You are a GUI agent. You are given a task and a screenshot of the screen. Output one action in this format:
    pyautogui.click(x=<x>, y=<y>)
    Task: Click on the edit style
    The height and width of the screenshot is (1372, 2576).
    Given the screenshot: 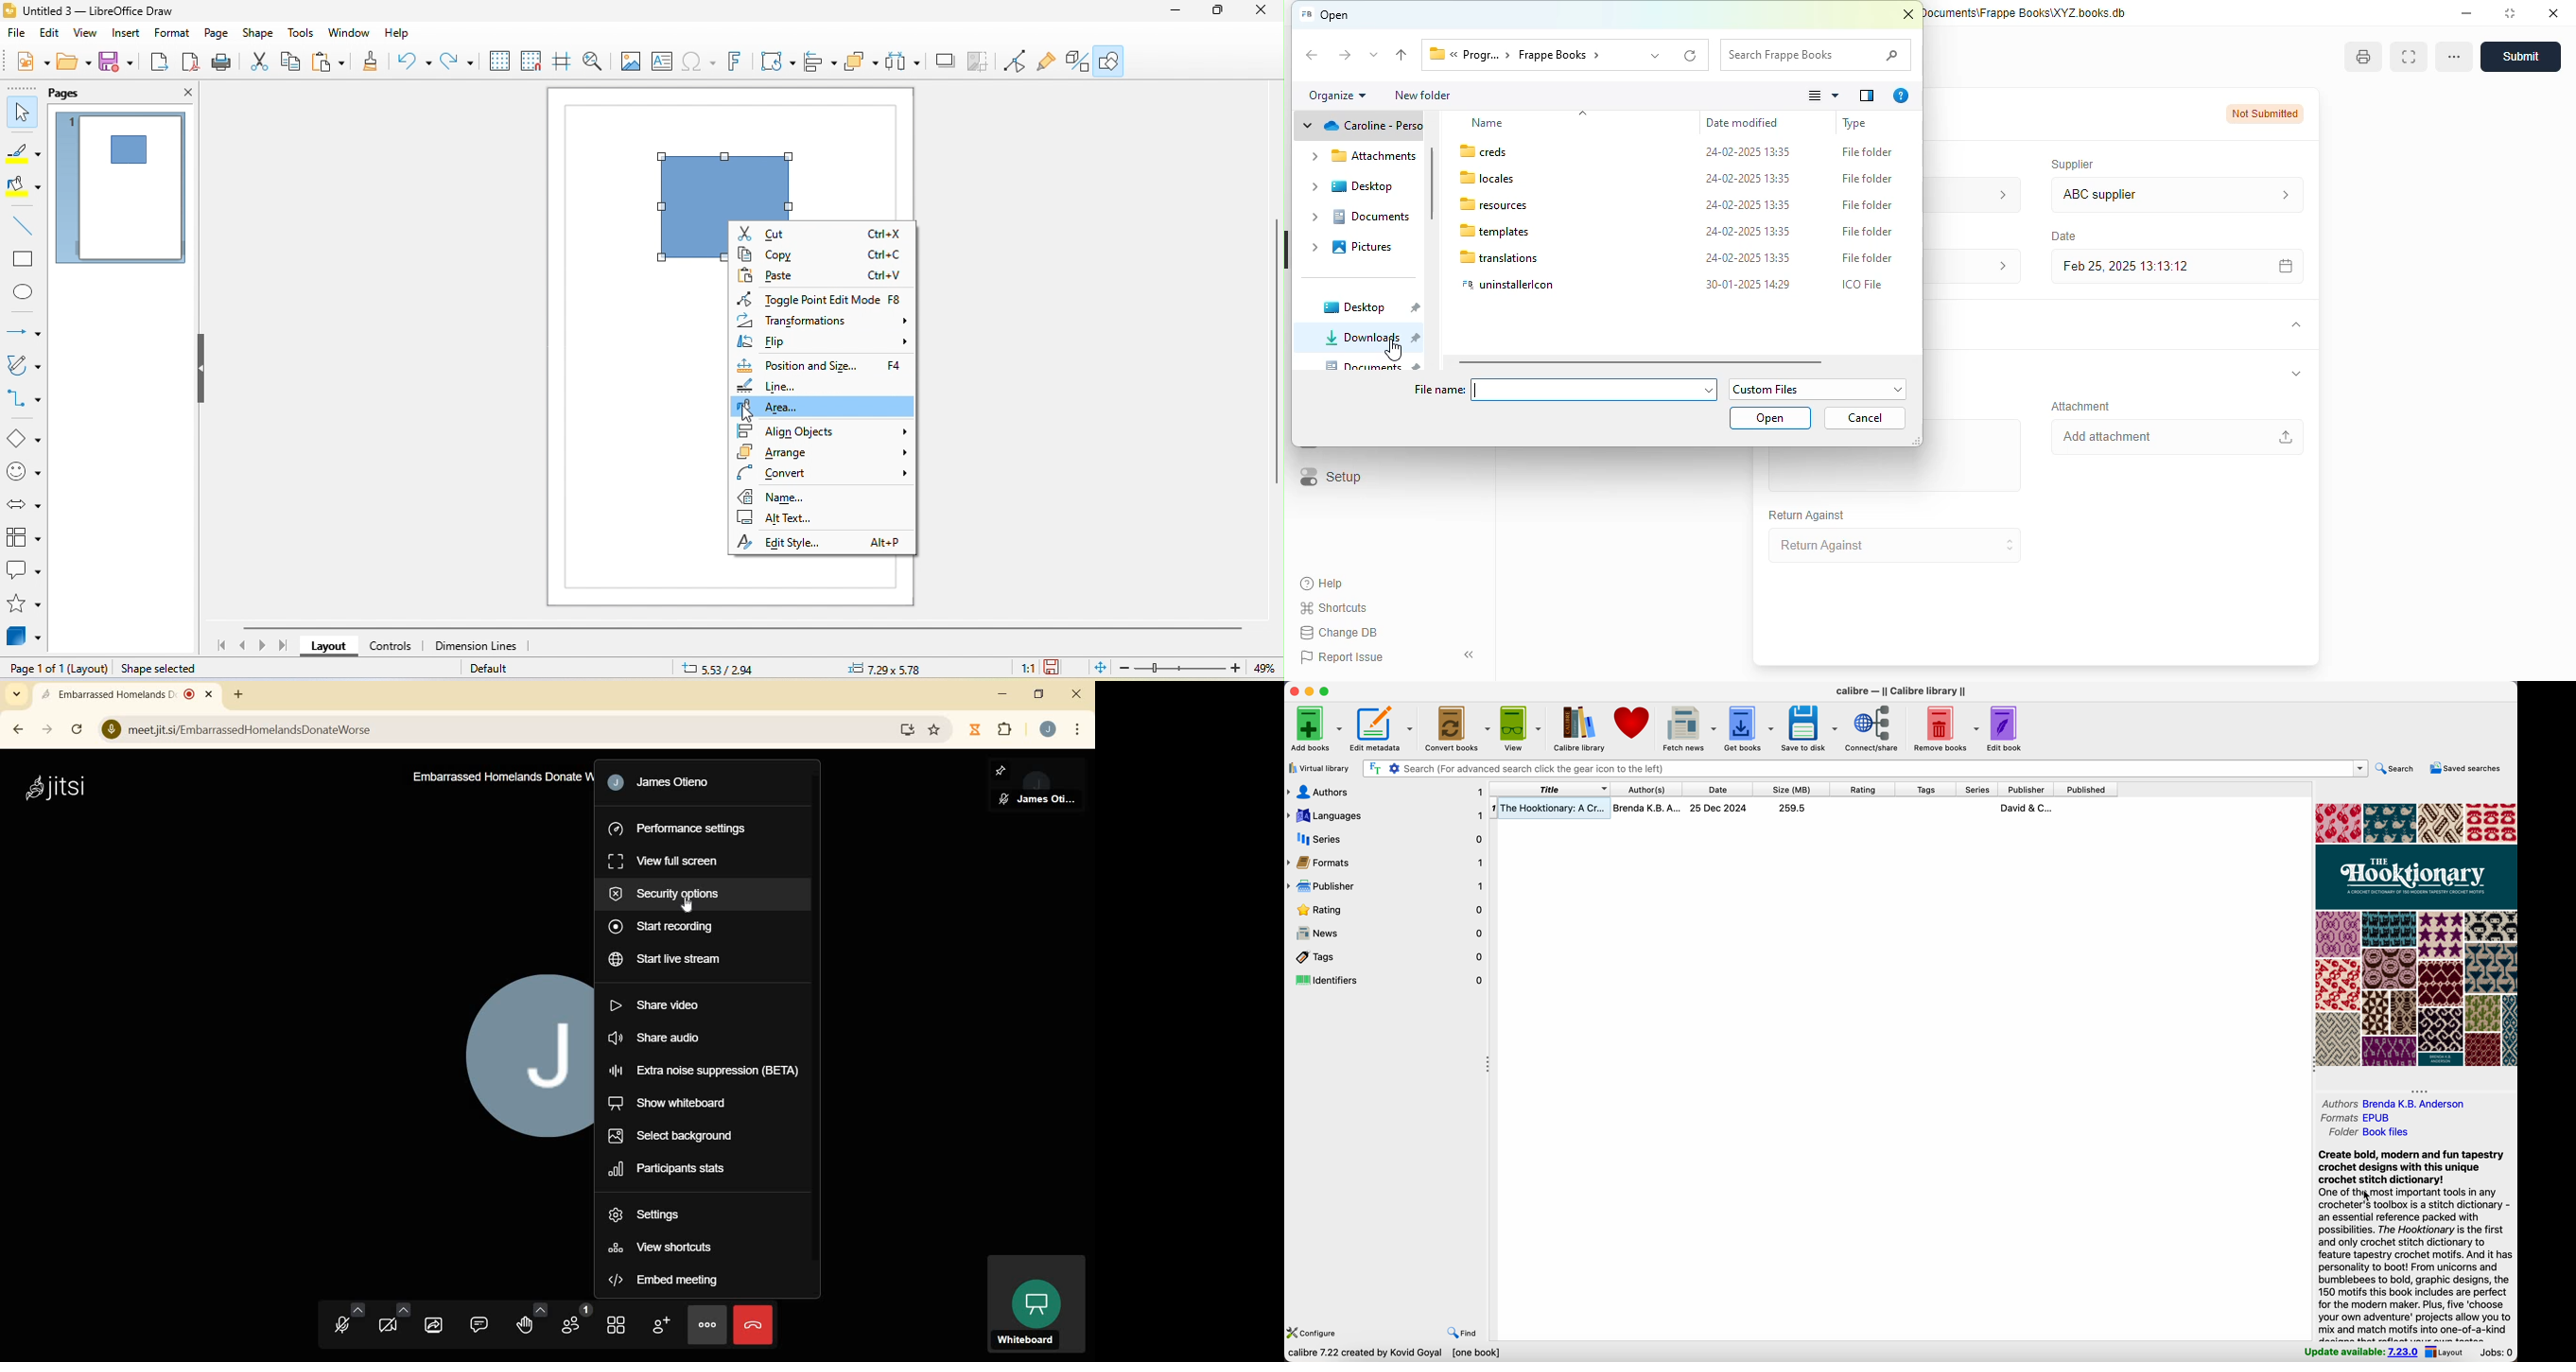 What is the action you would take?
    pyautogui.click(x=823, y=543)
    